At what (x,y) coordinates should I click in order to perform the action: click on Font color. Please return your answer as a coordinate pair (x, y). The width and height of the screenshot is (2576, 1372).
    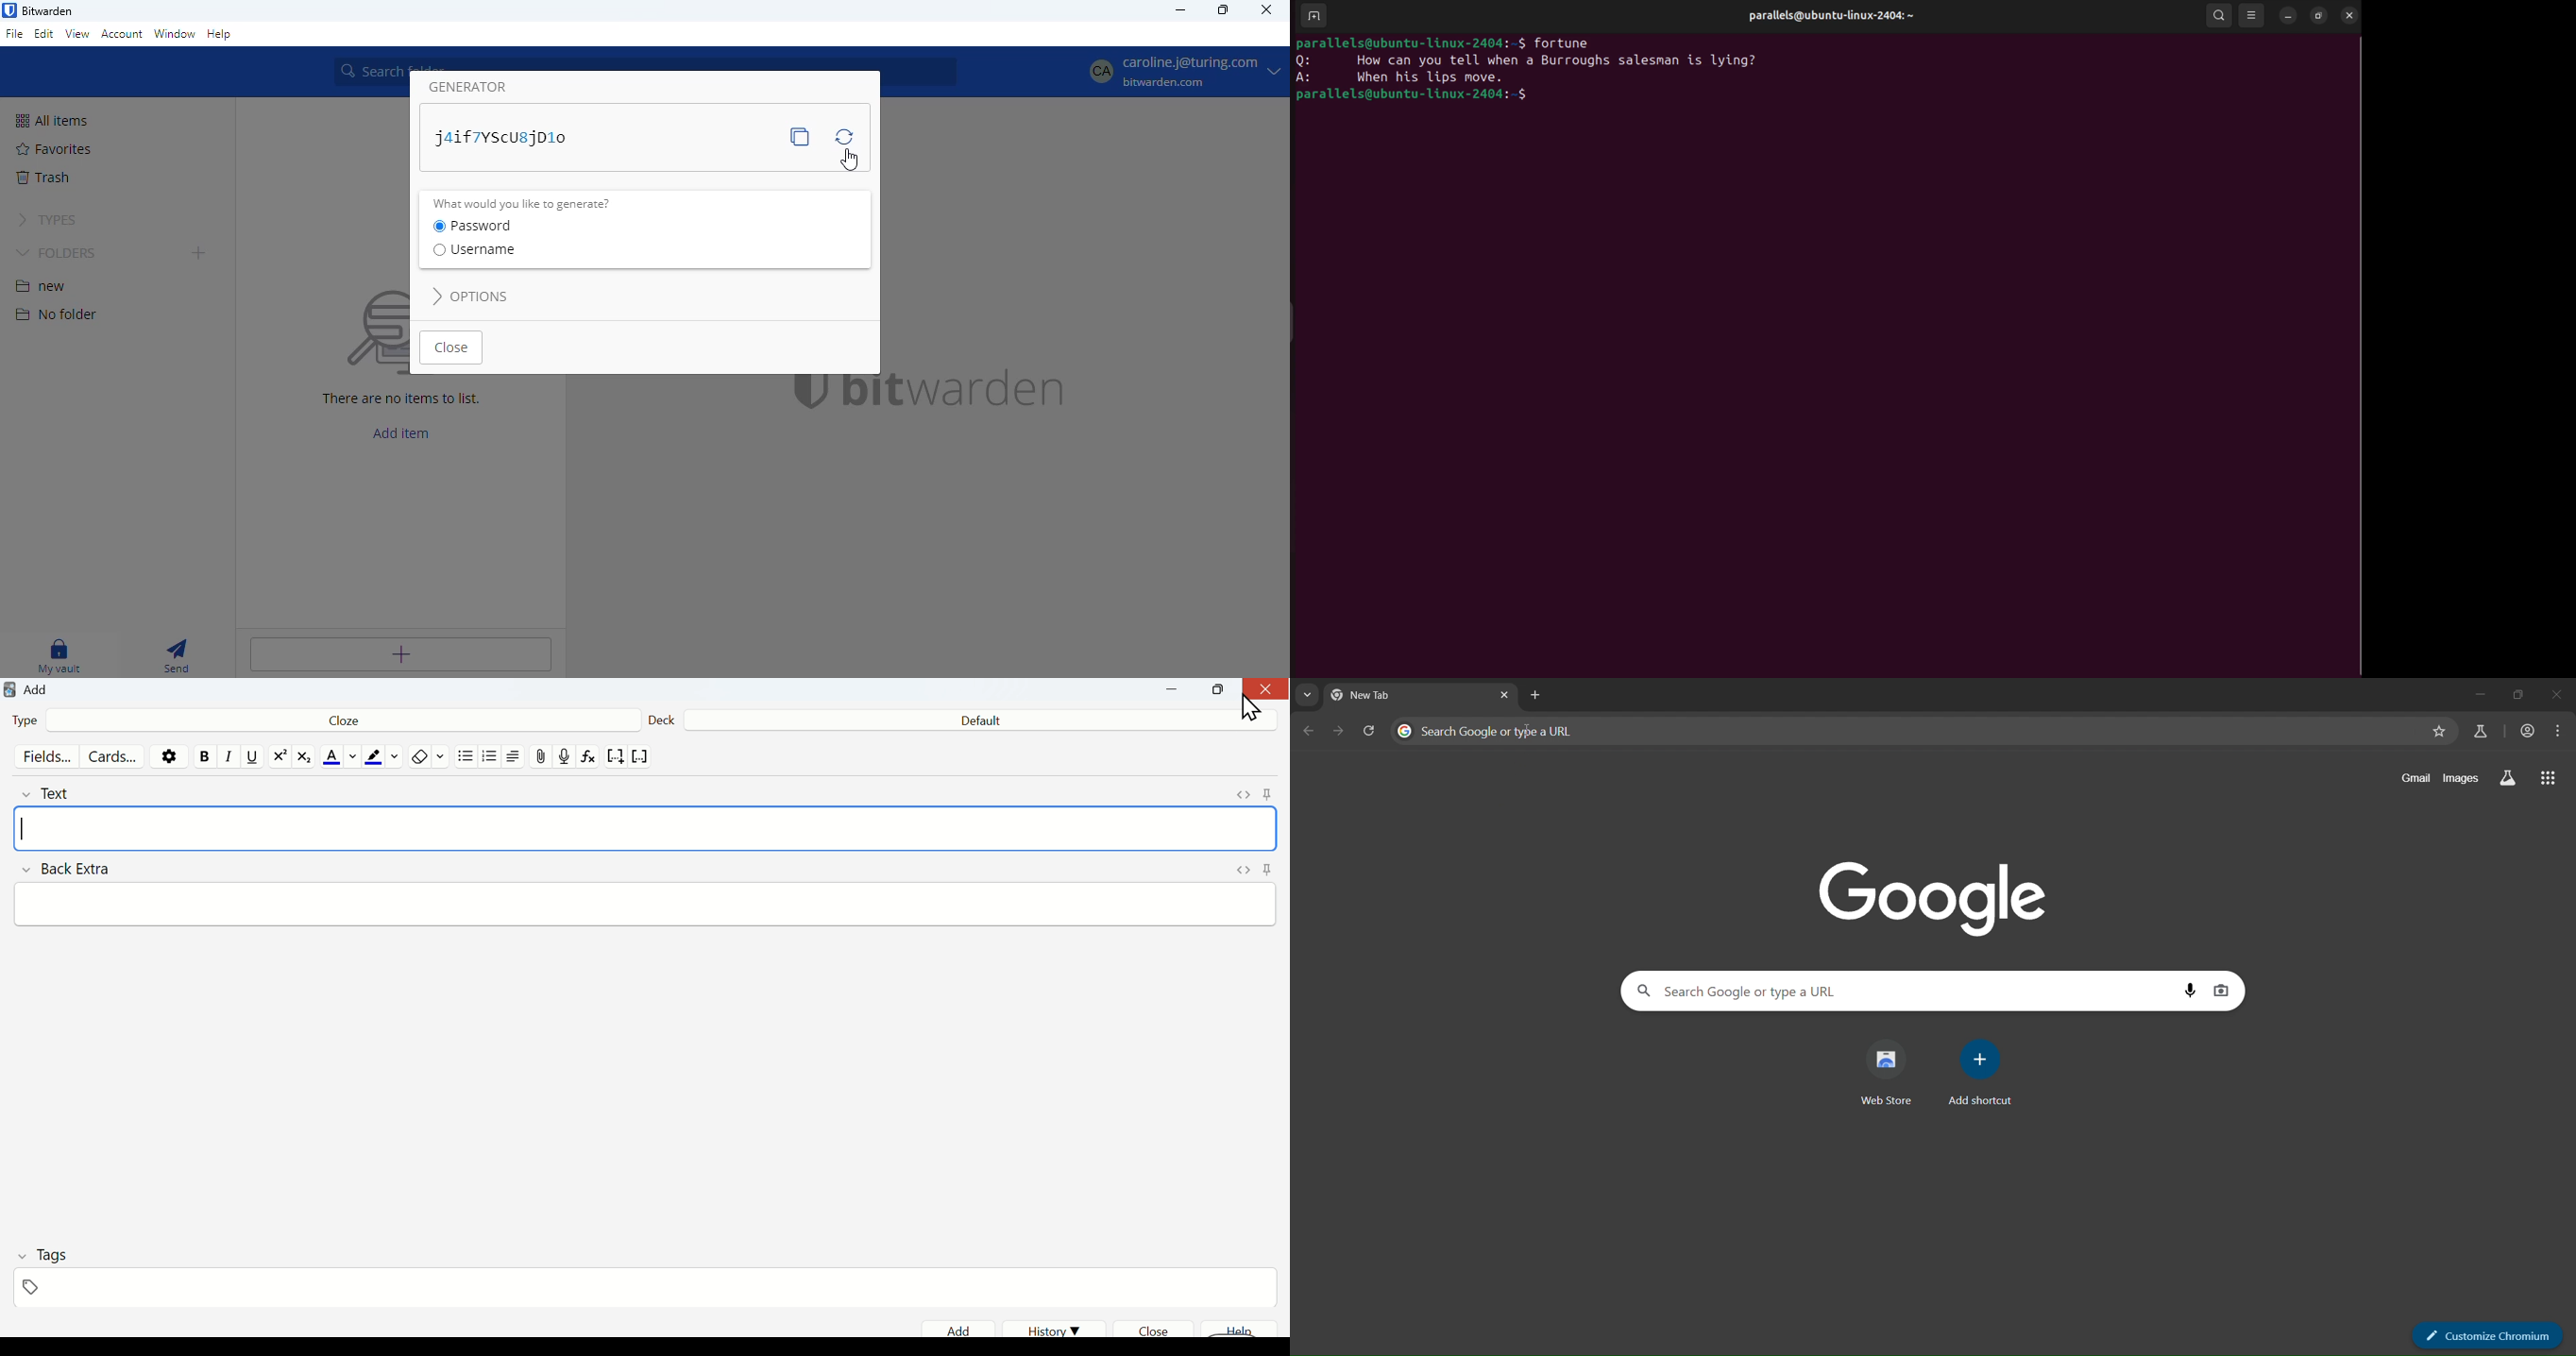
    Looking at the image, I should click on (337, 758).